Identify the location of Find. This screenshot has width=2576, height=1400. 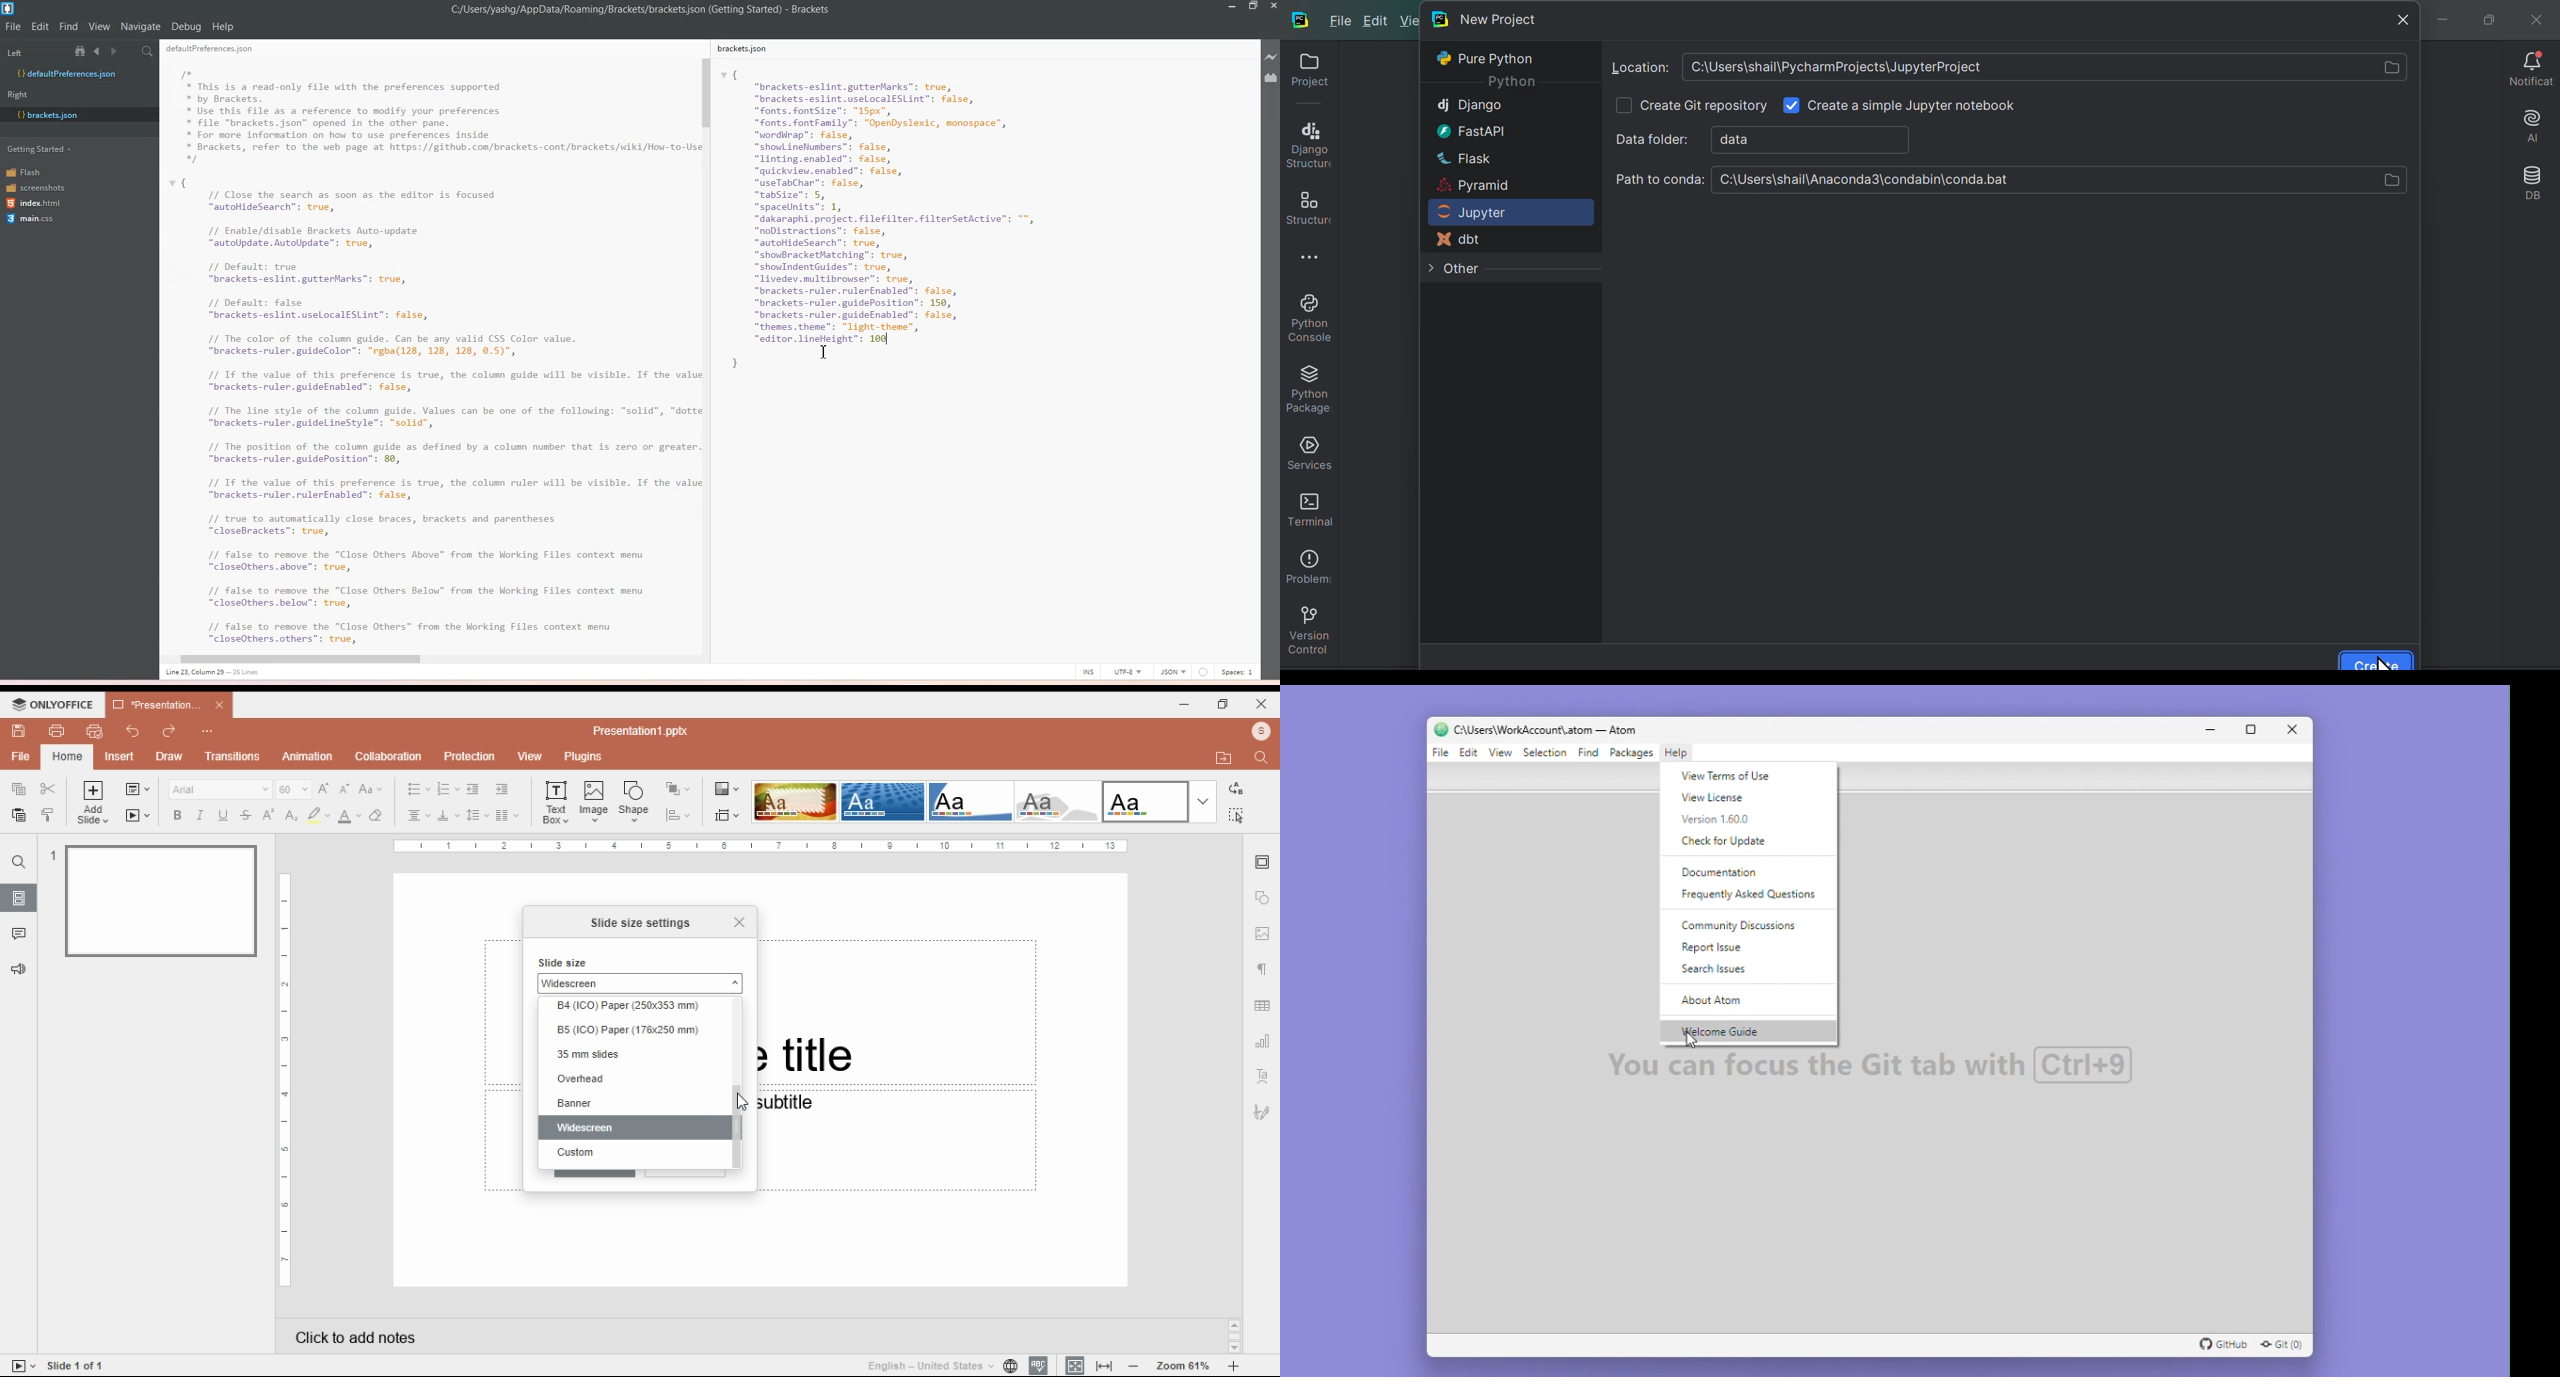
(69, 27).